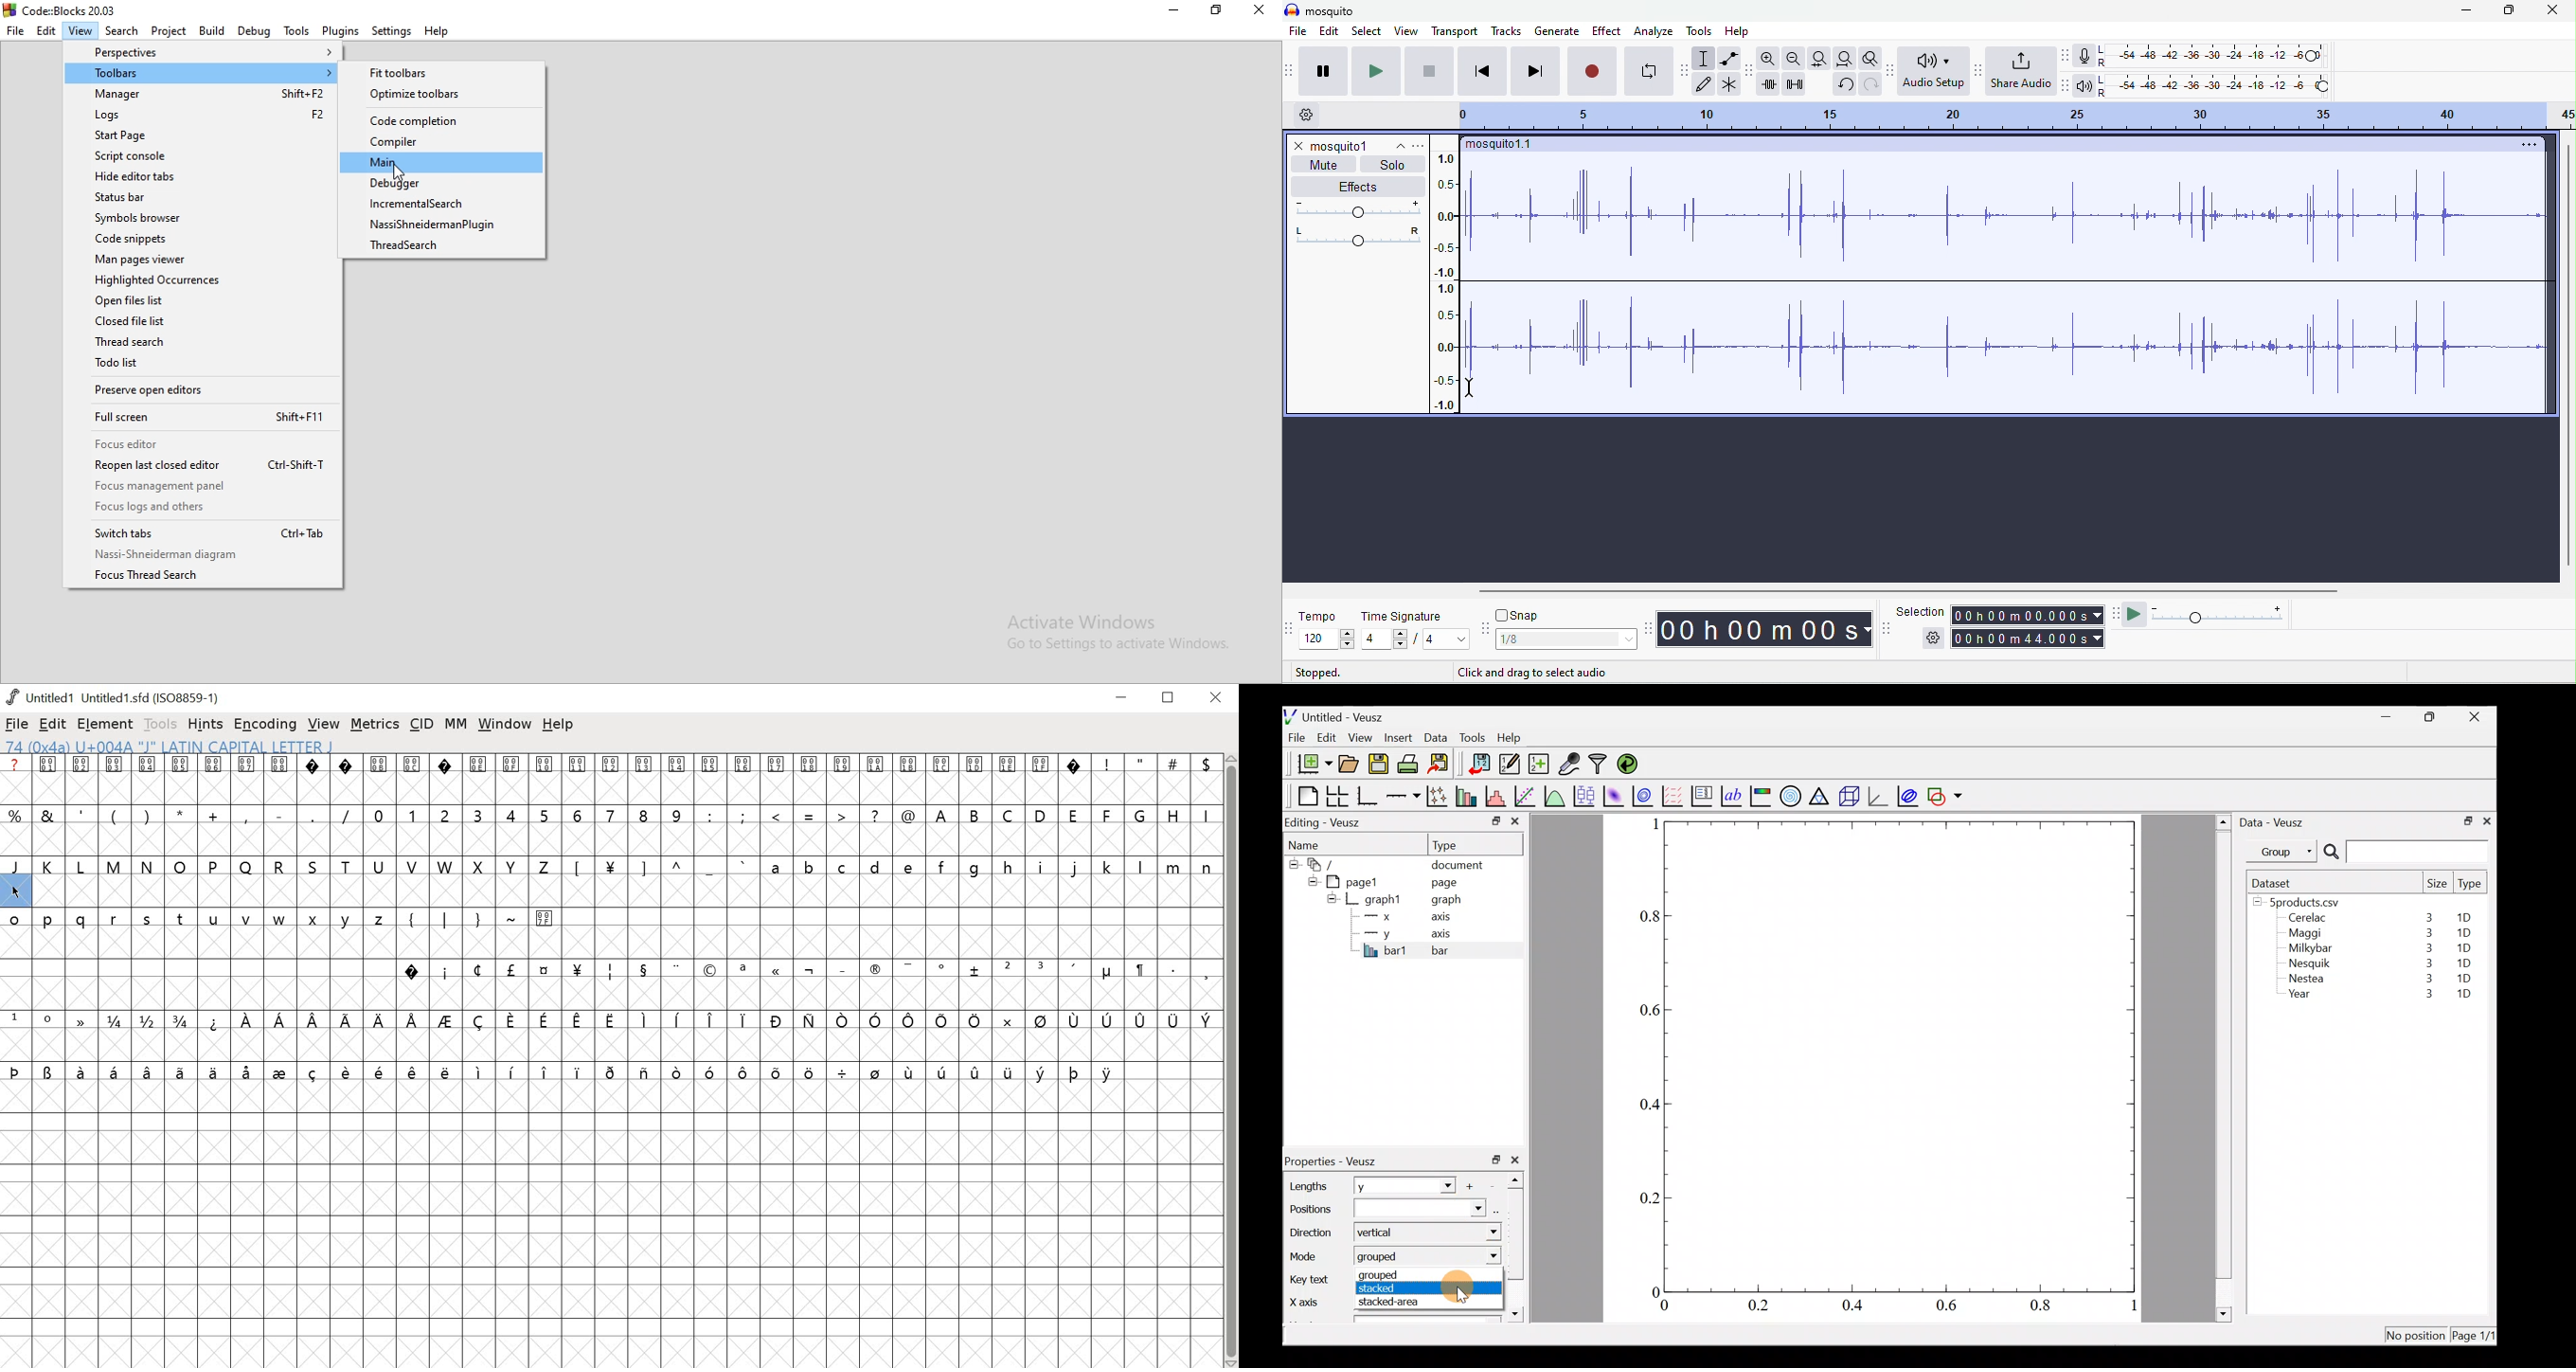 This screenshot has height=1372, width=2576. Describe the element at coordinates (1871, 85) in the screenshot. I see `redo` at that location.